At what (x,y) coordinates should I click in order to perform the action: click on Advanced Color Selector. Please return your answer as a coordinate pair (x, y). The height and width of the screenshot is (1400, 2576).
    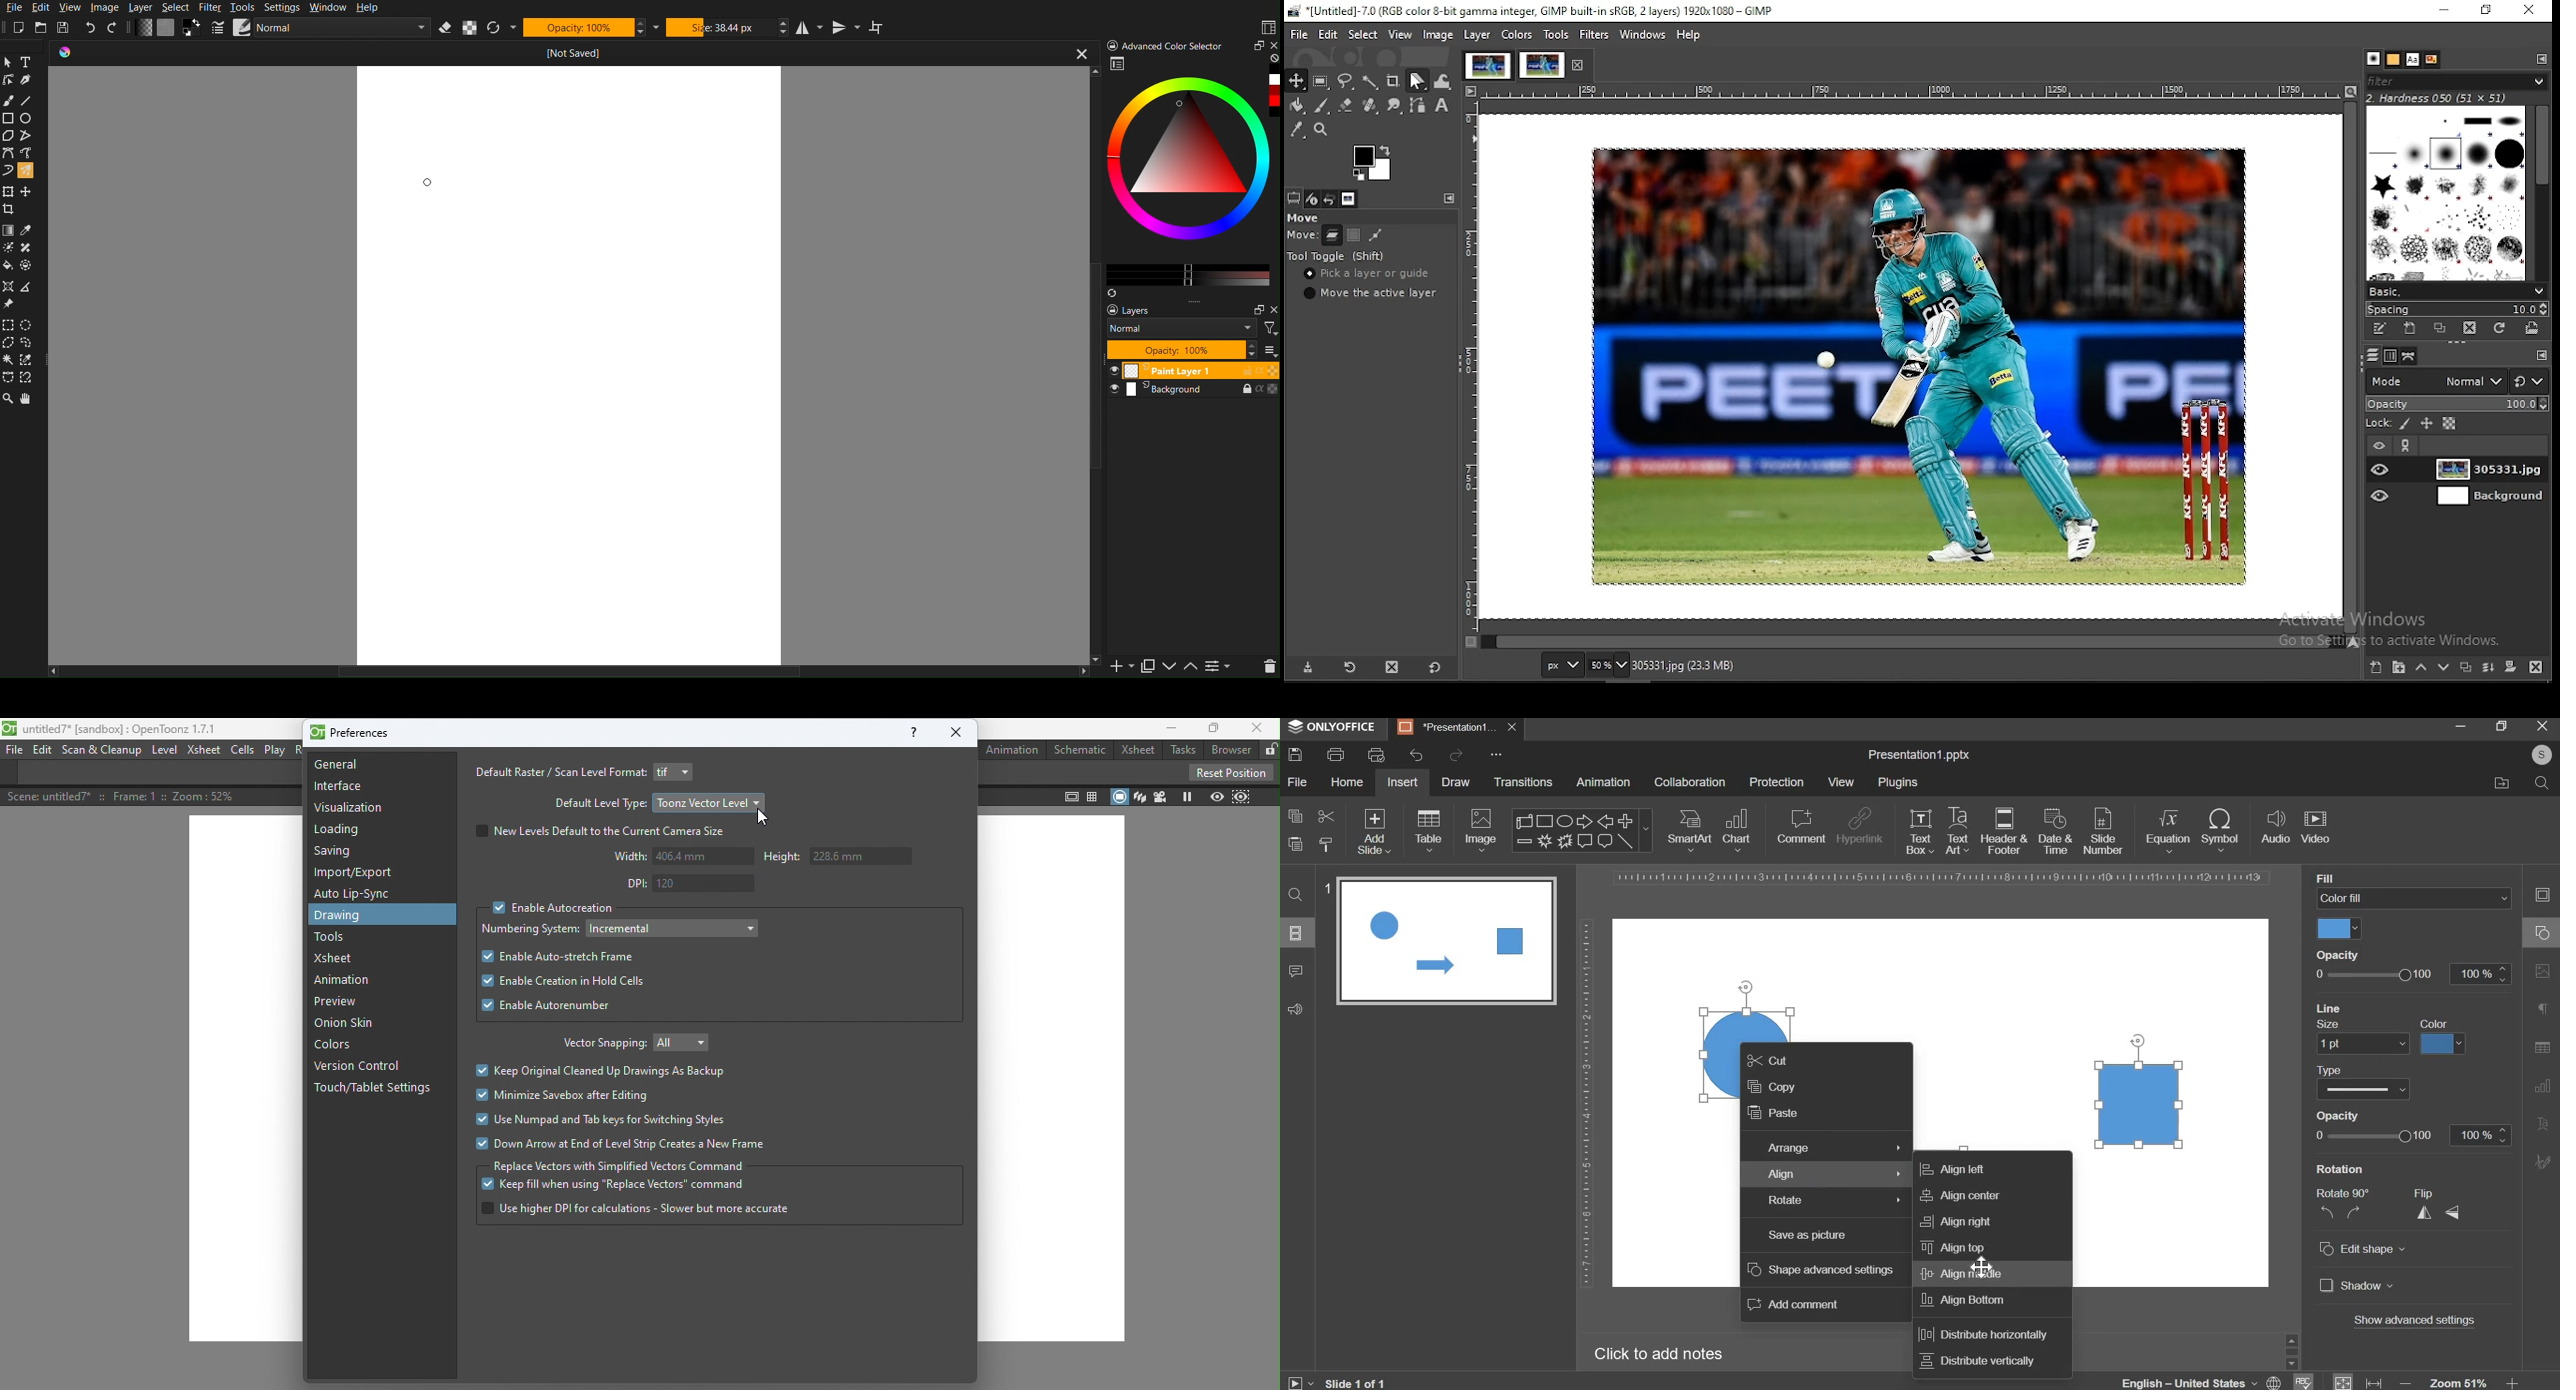
    Looking at the image, I should click on (1191, 176).